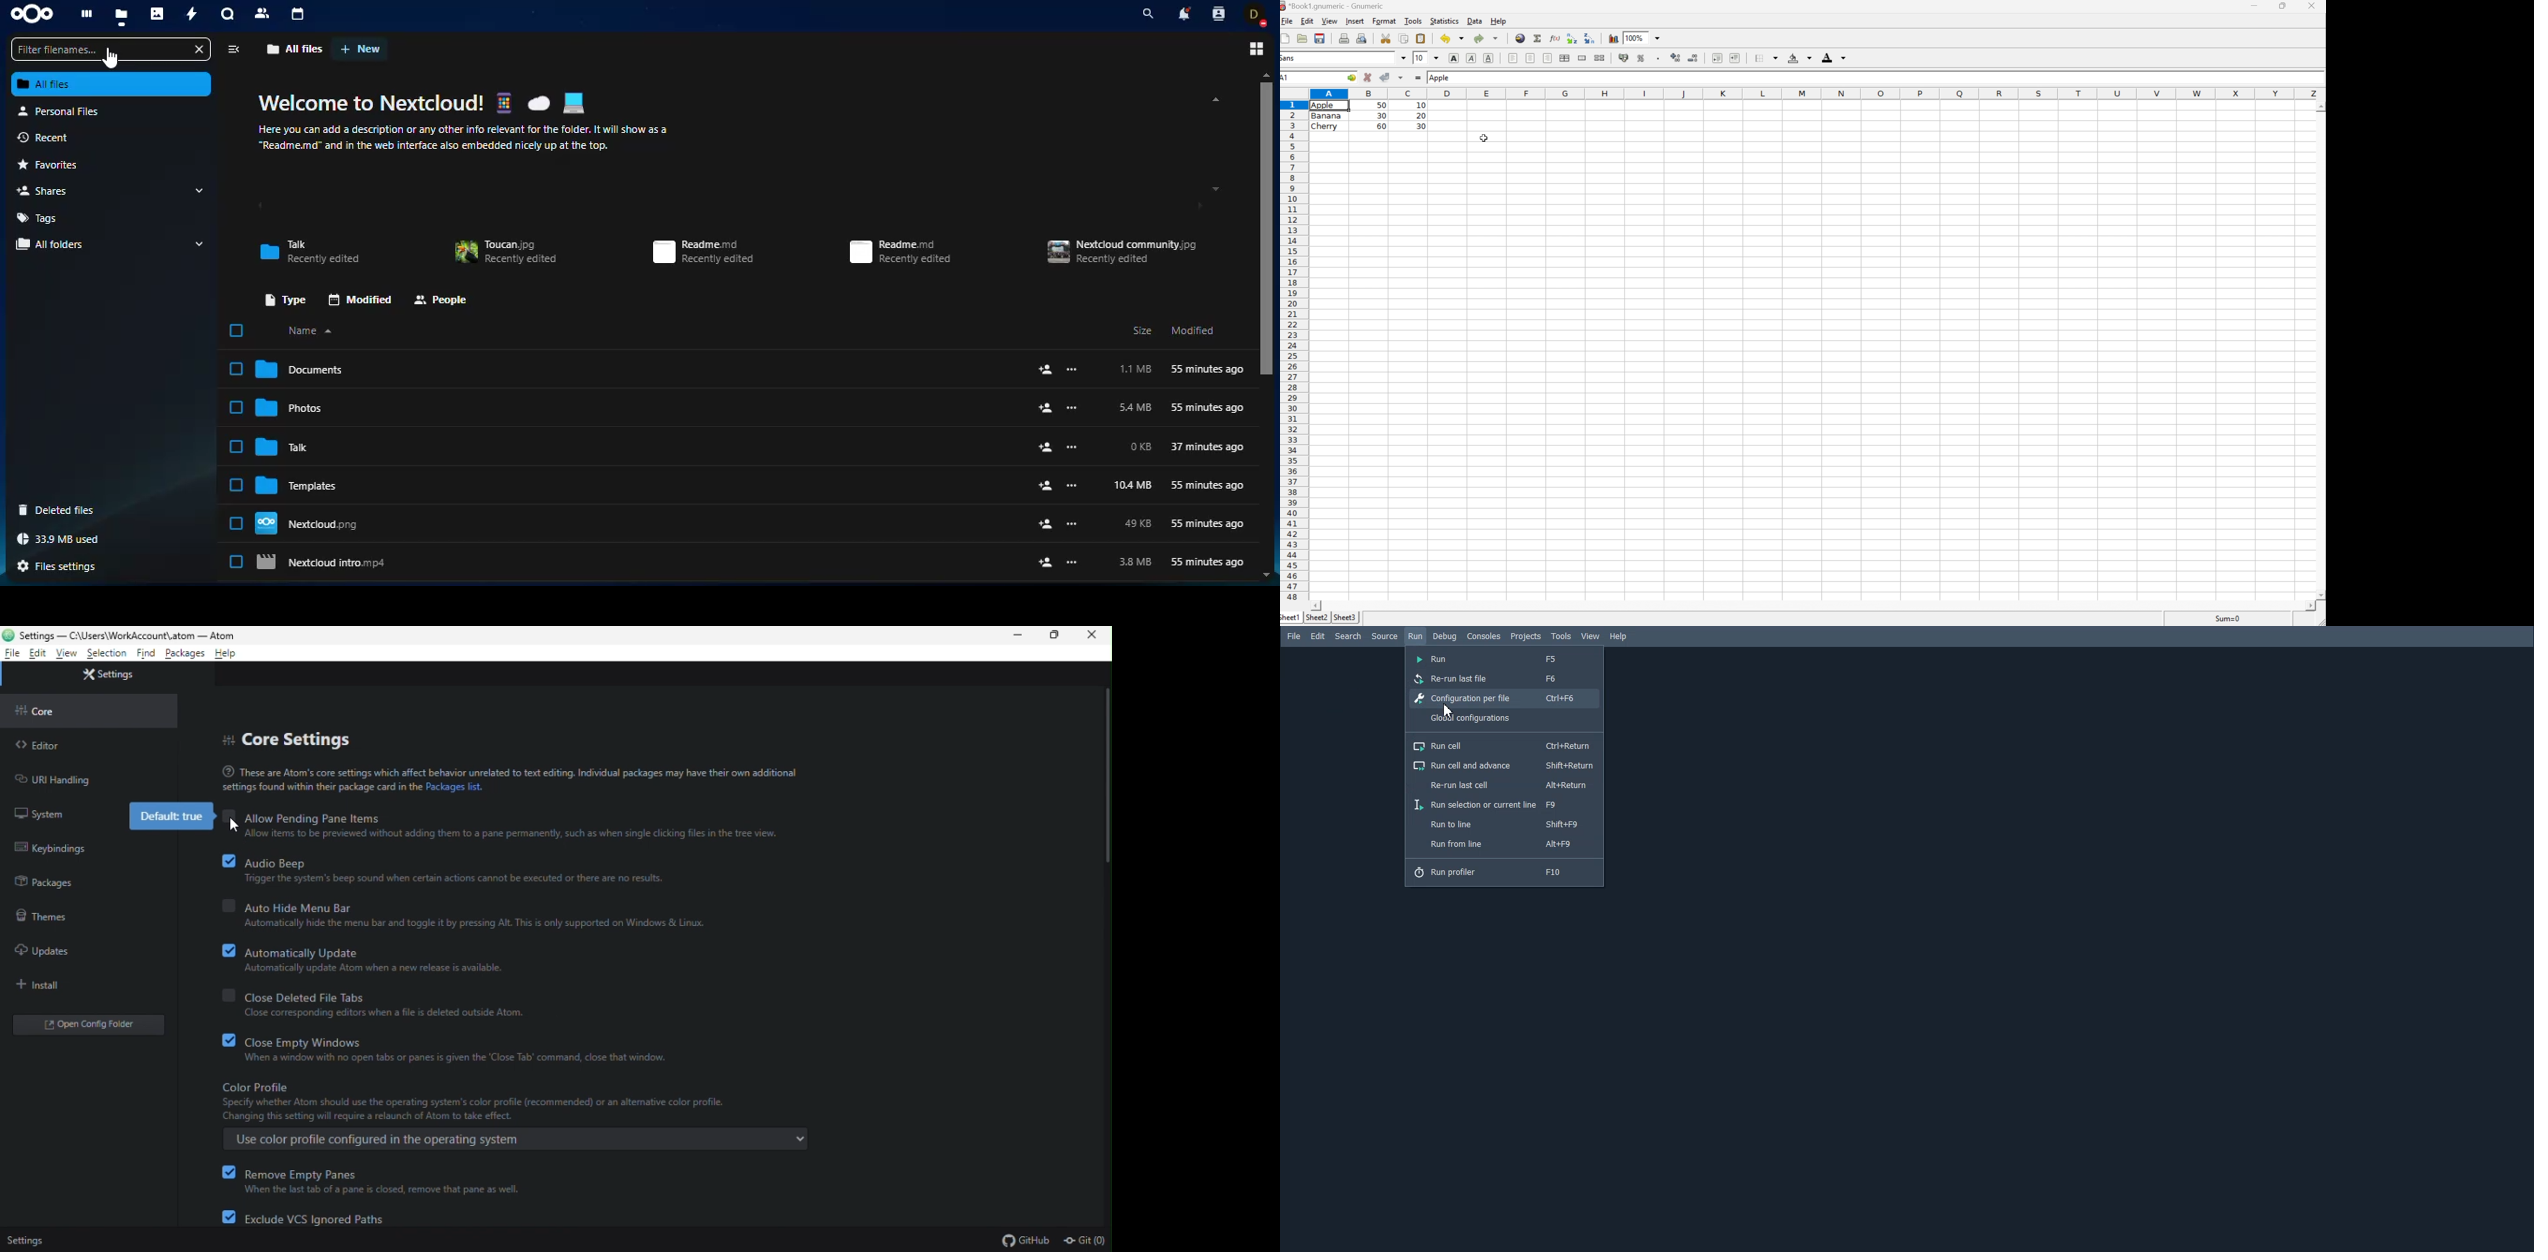 The image size is (2548, 1260). What do you see at coordinates (1404, 38) in the screenshot?
I see `copy` at bounding box center [1404, 38].